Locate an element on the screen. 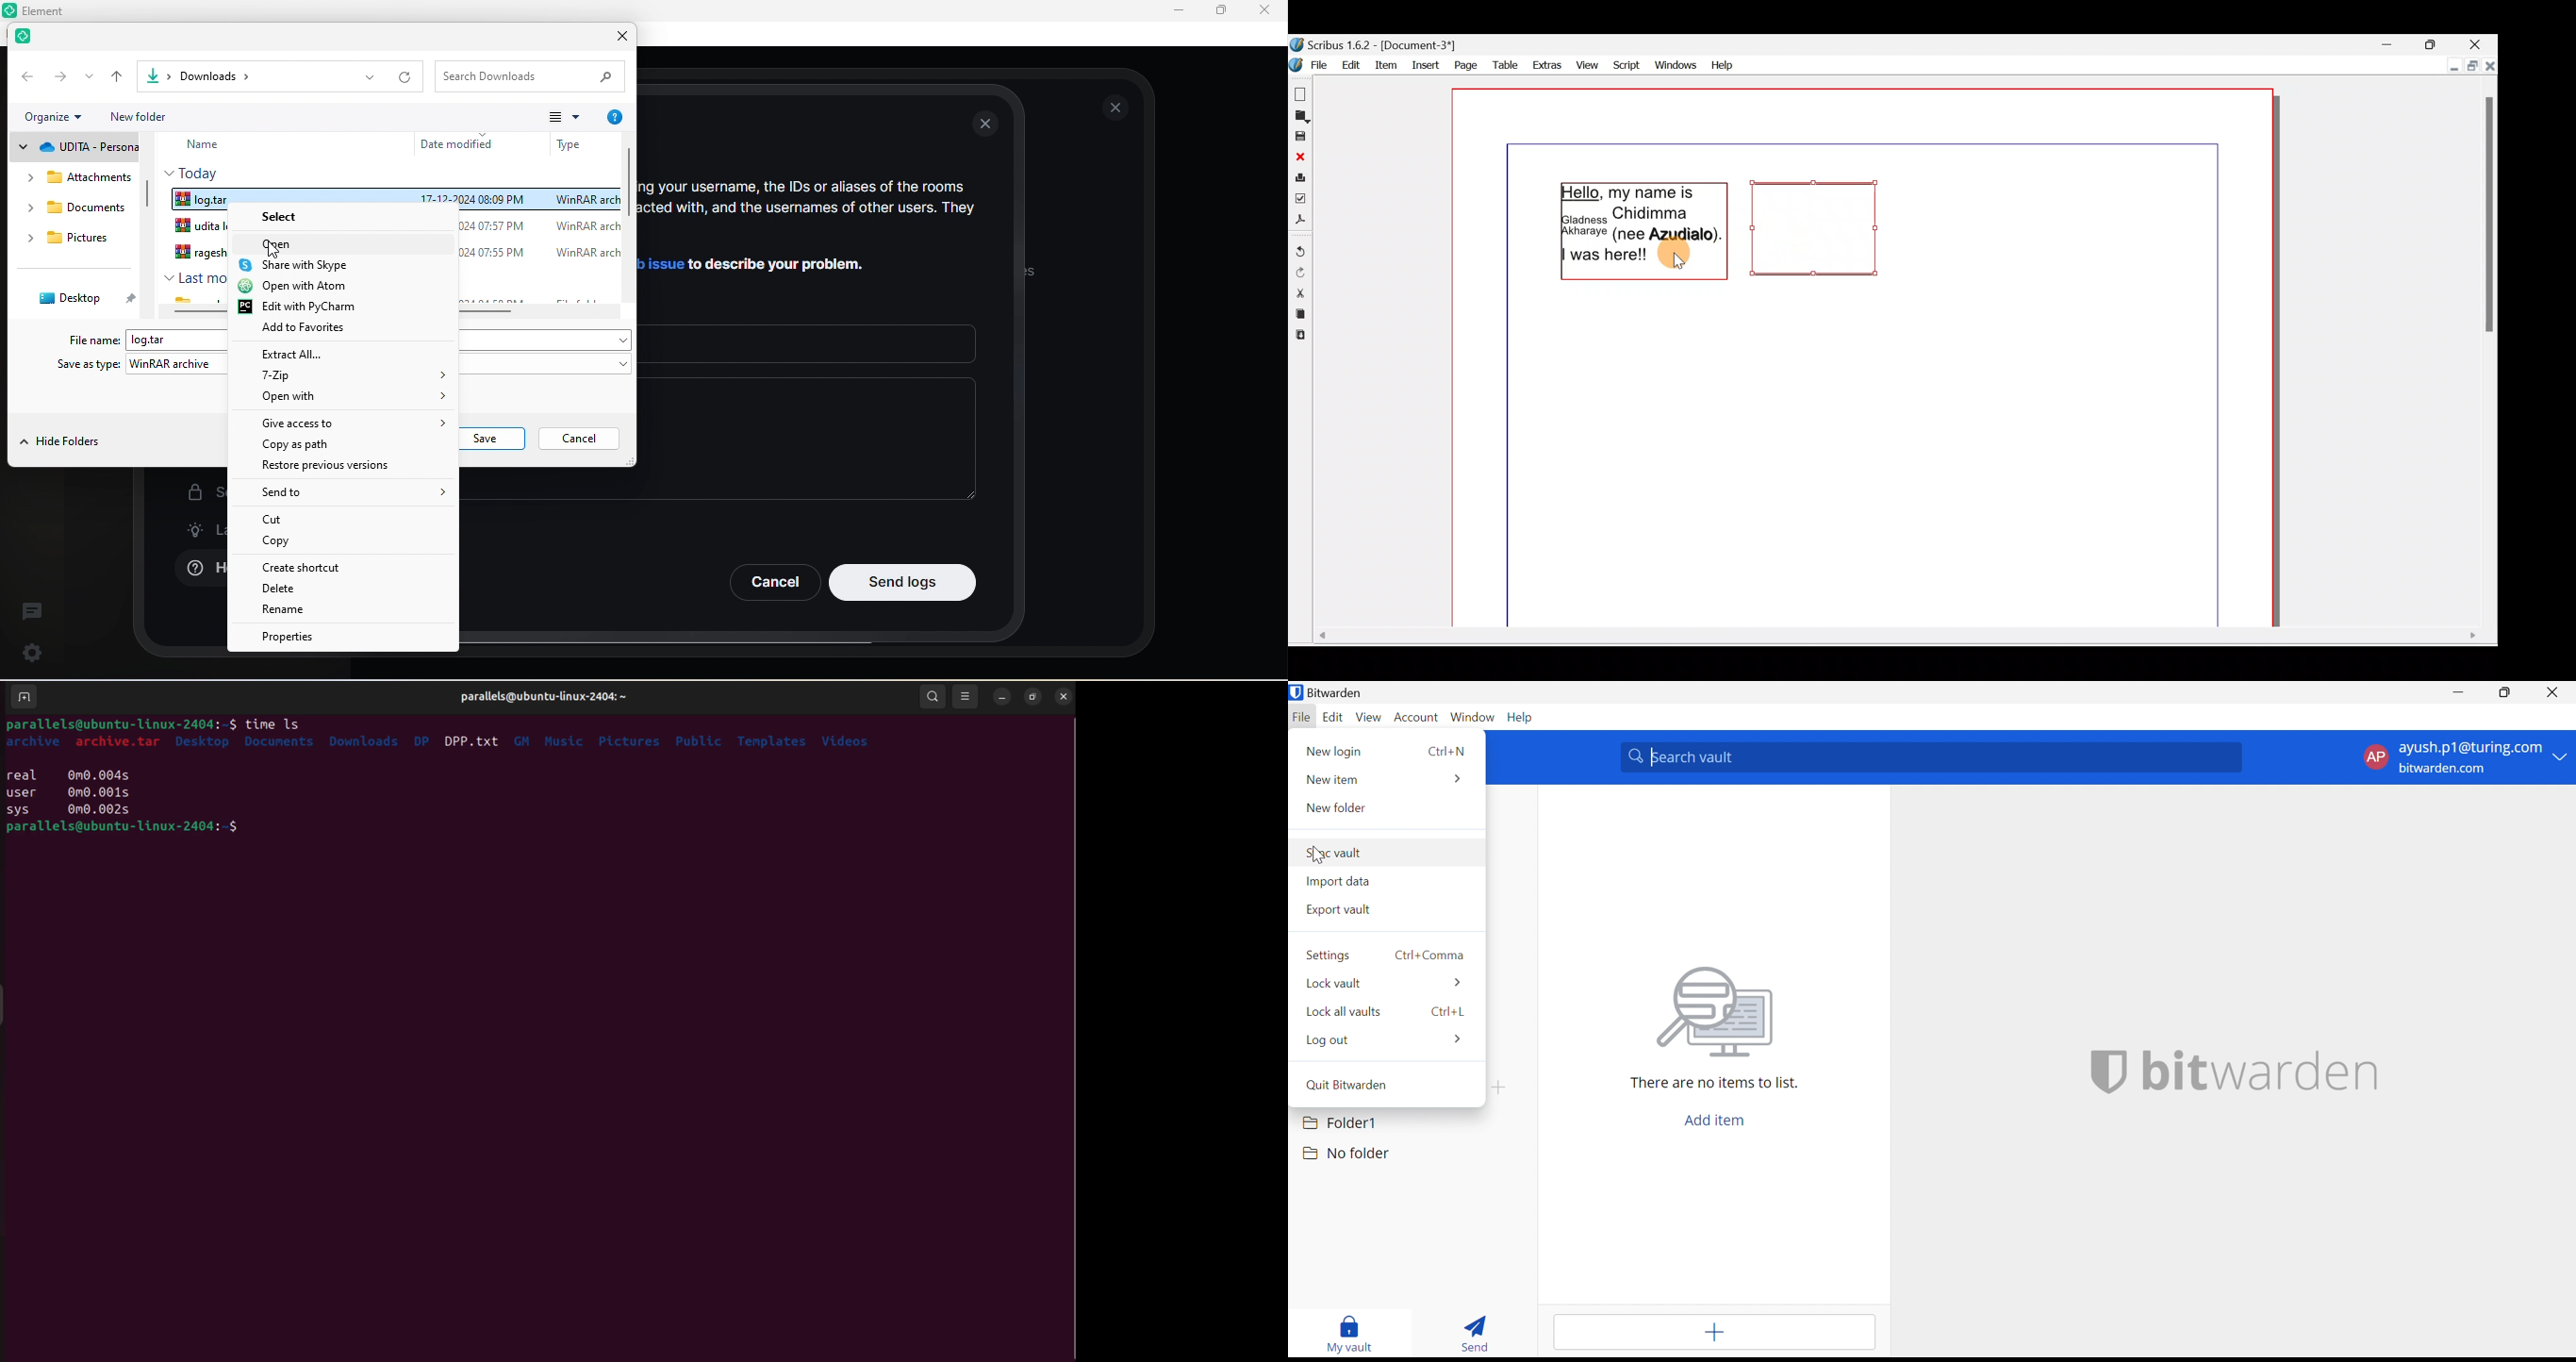 Image resolution: width=2576 pixels, height=1372 pixels. quick setting is located at coordinates (33, 649).